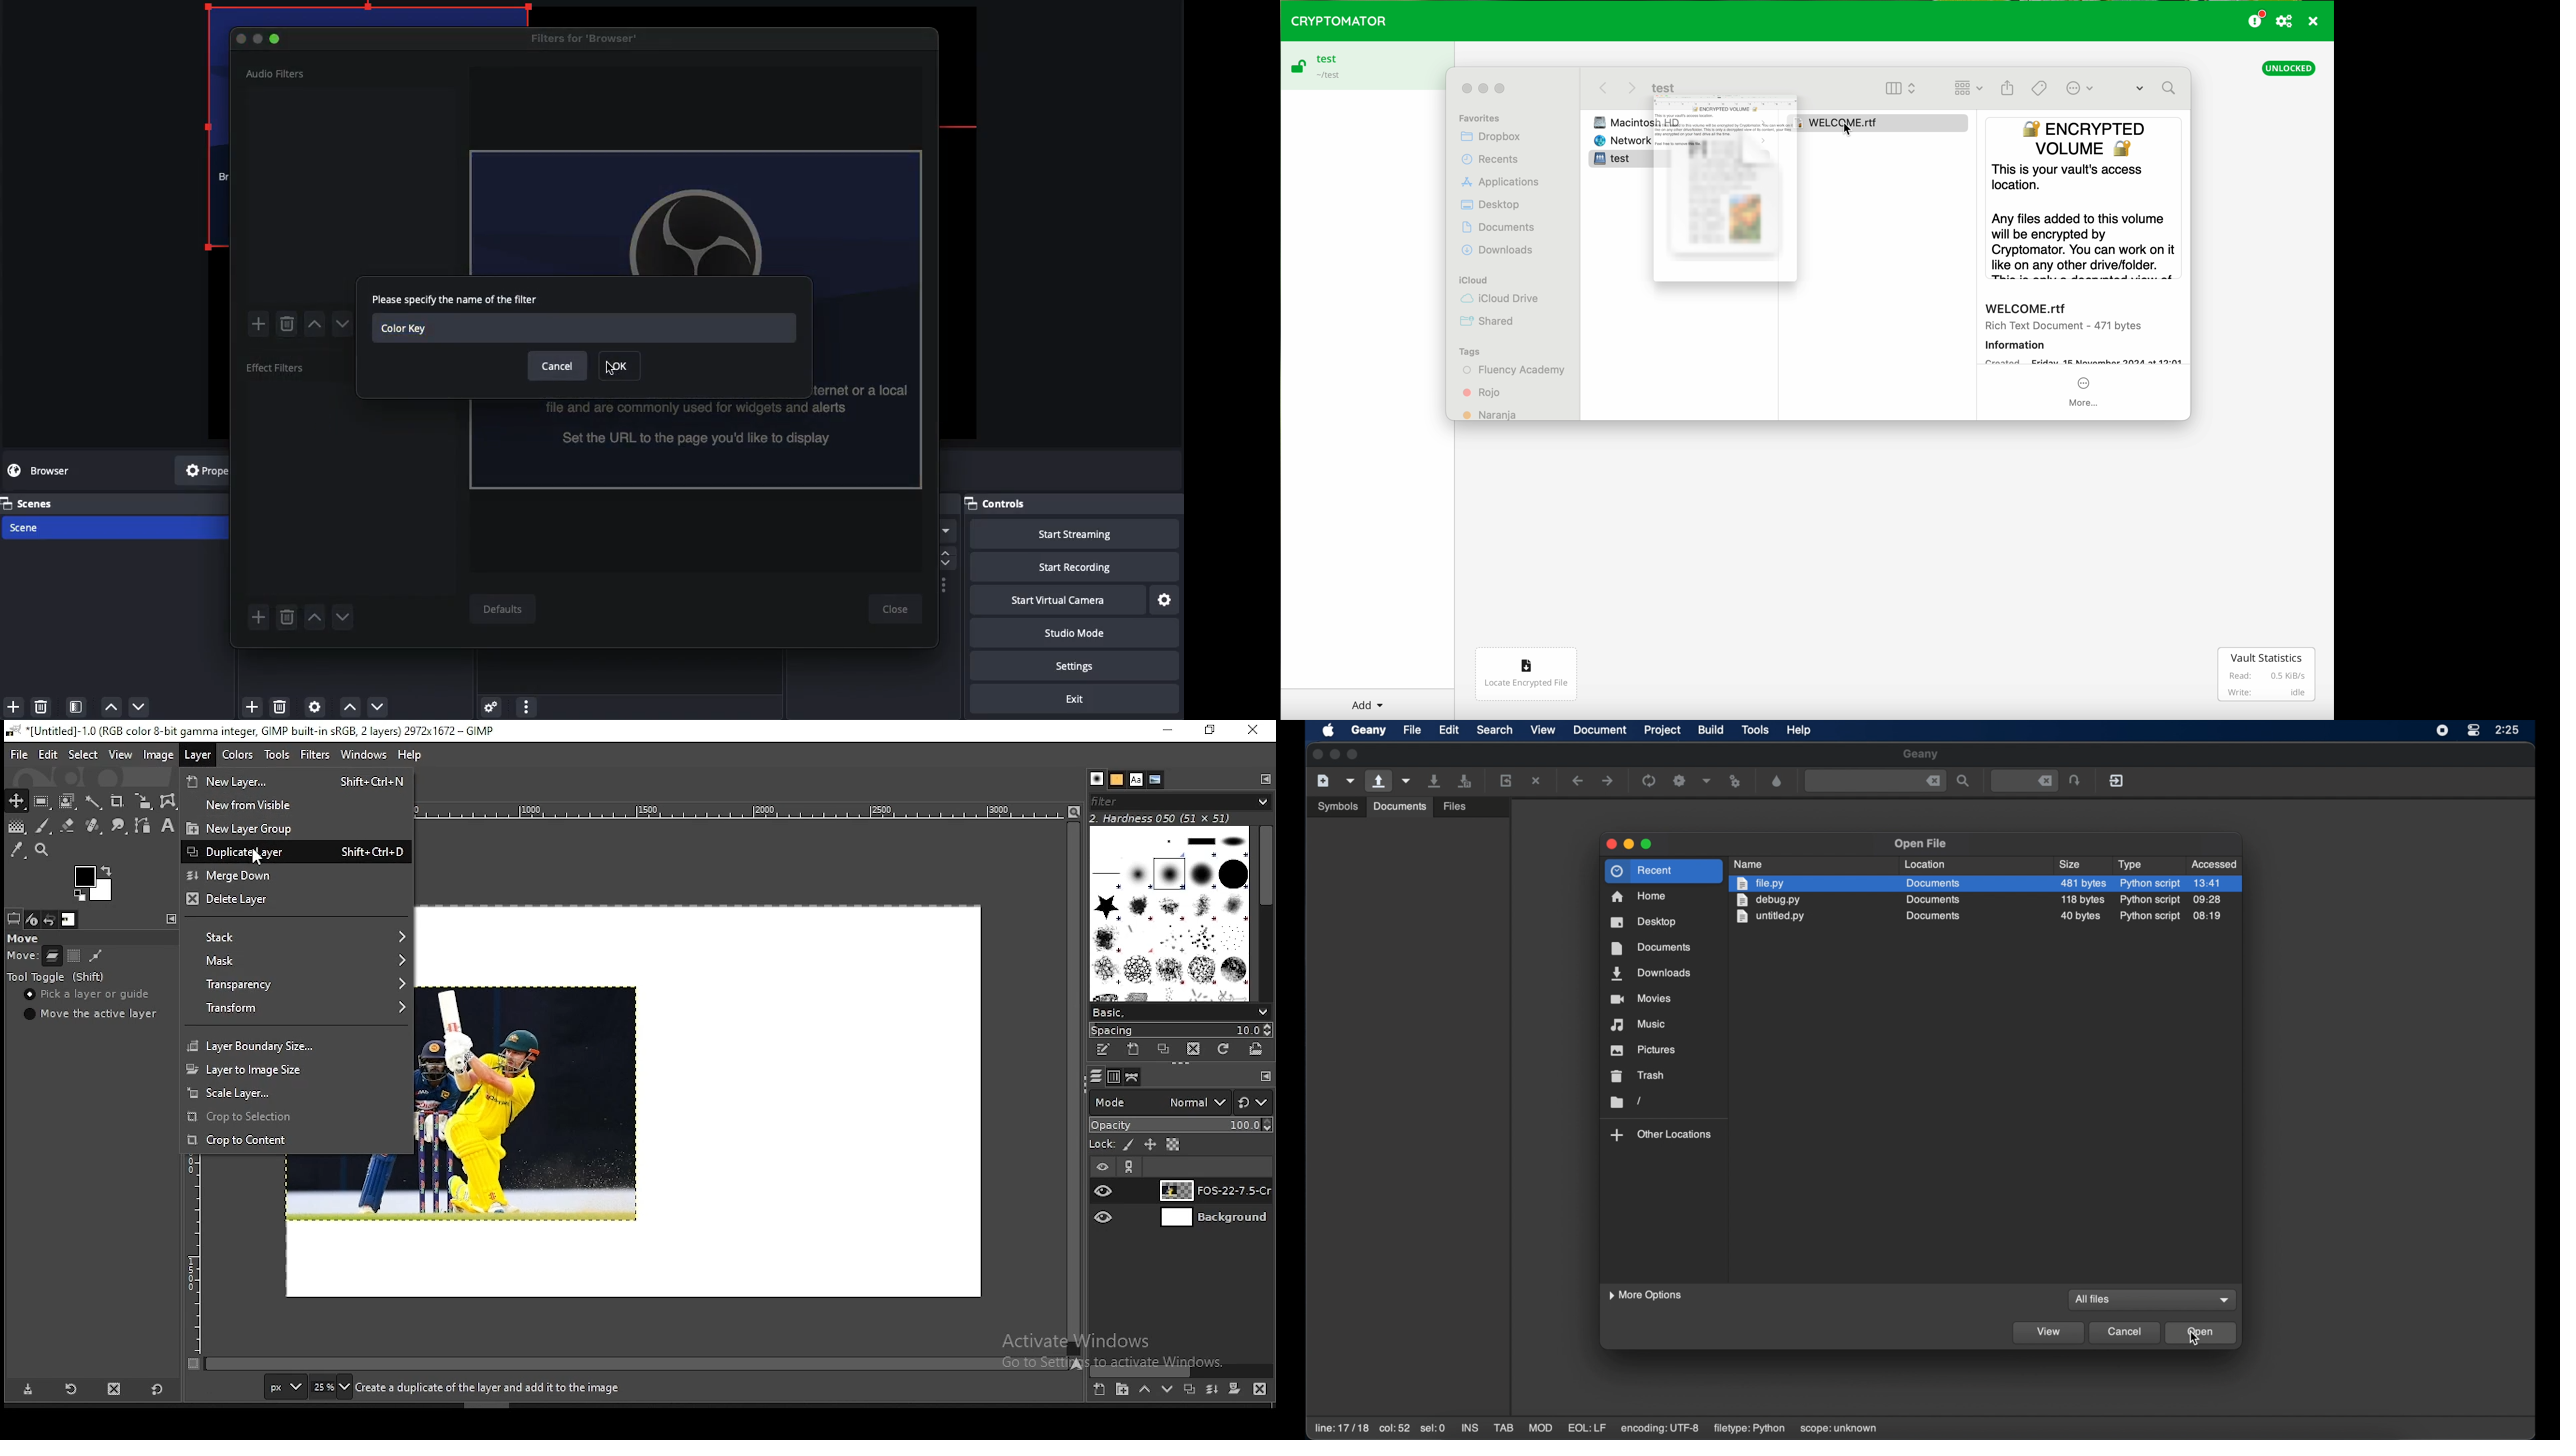 The image size is (2576, 1456). I want to click on iCloud, so click(1474, 280).